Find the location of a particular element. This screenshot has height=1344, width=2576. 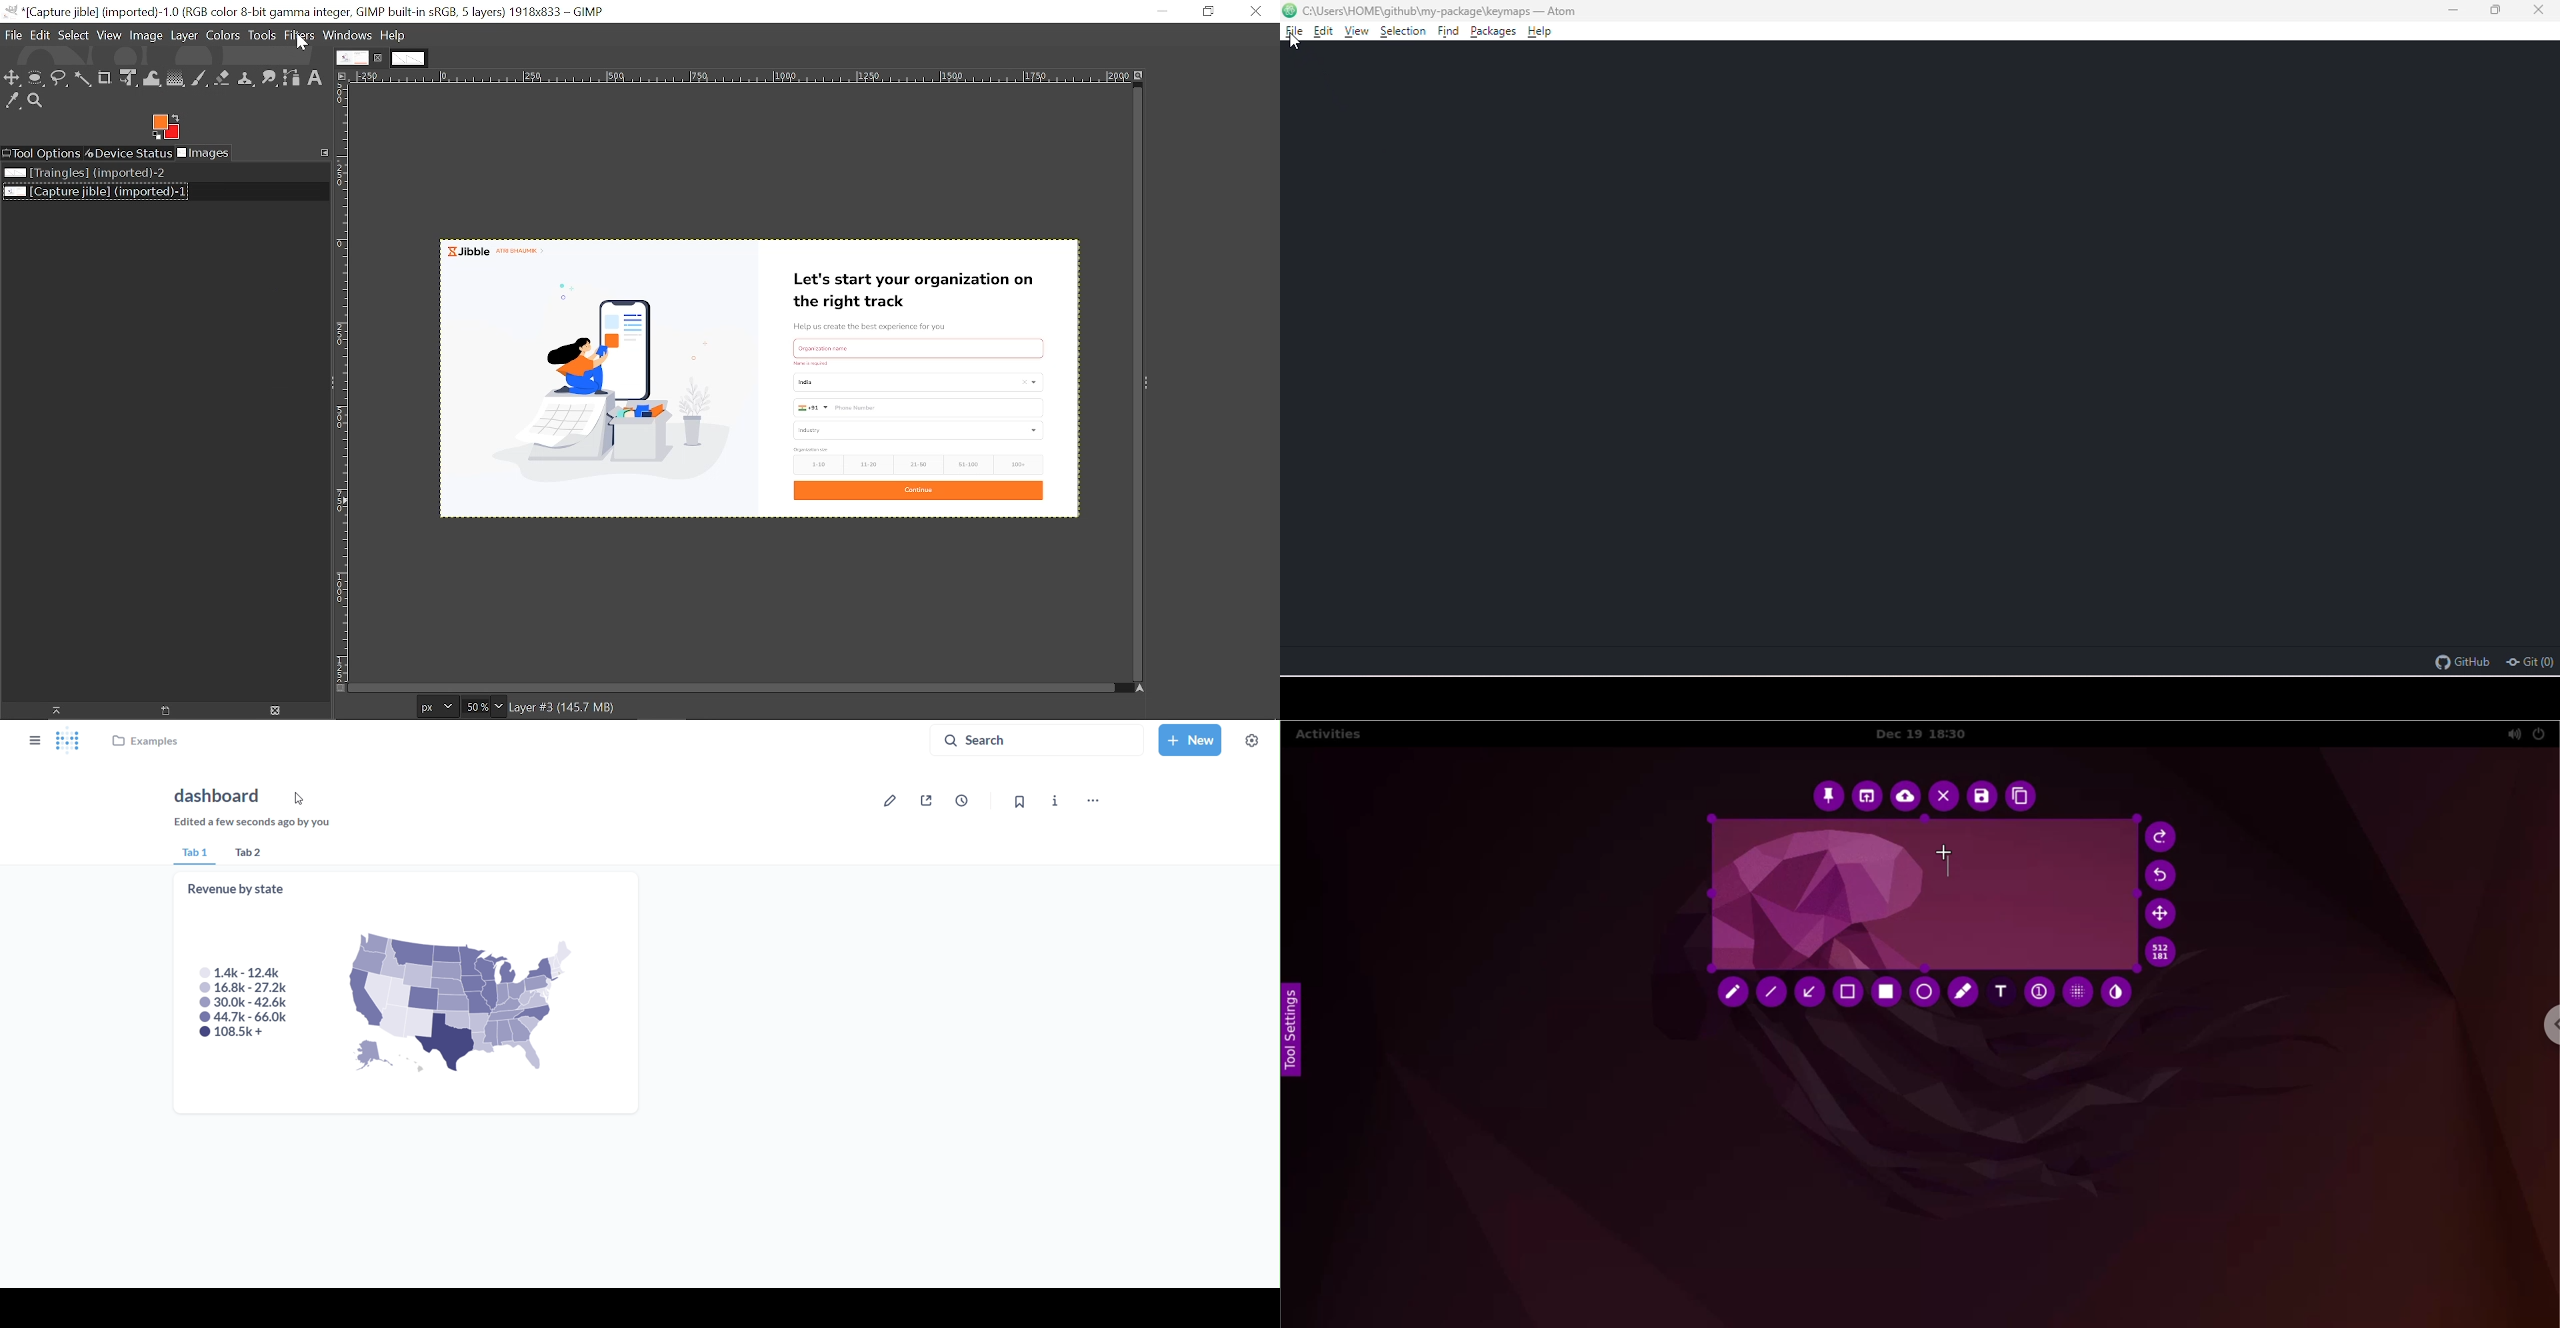

Zoon image when window size changes is located at coordinates (1139, 75).